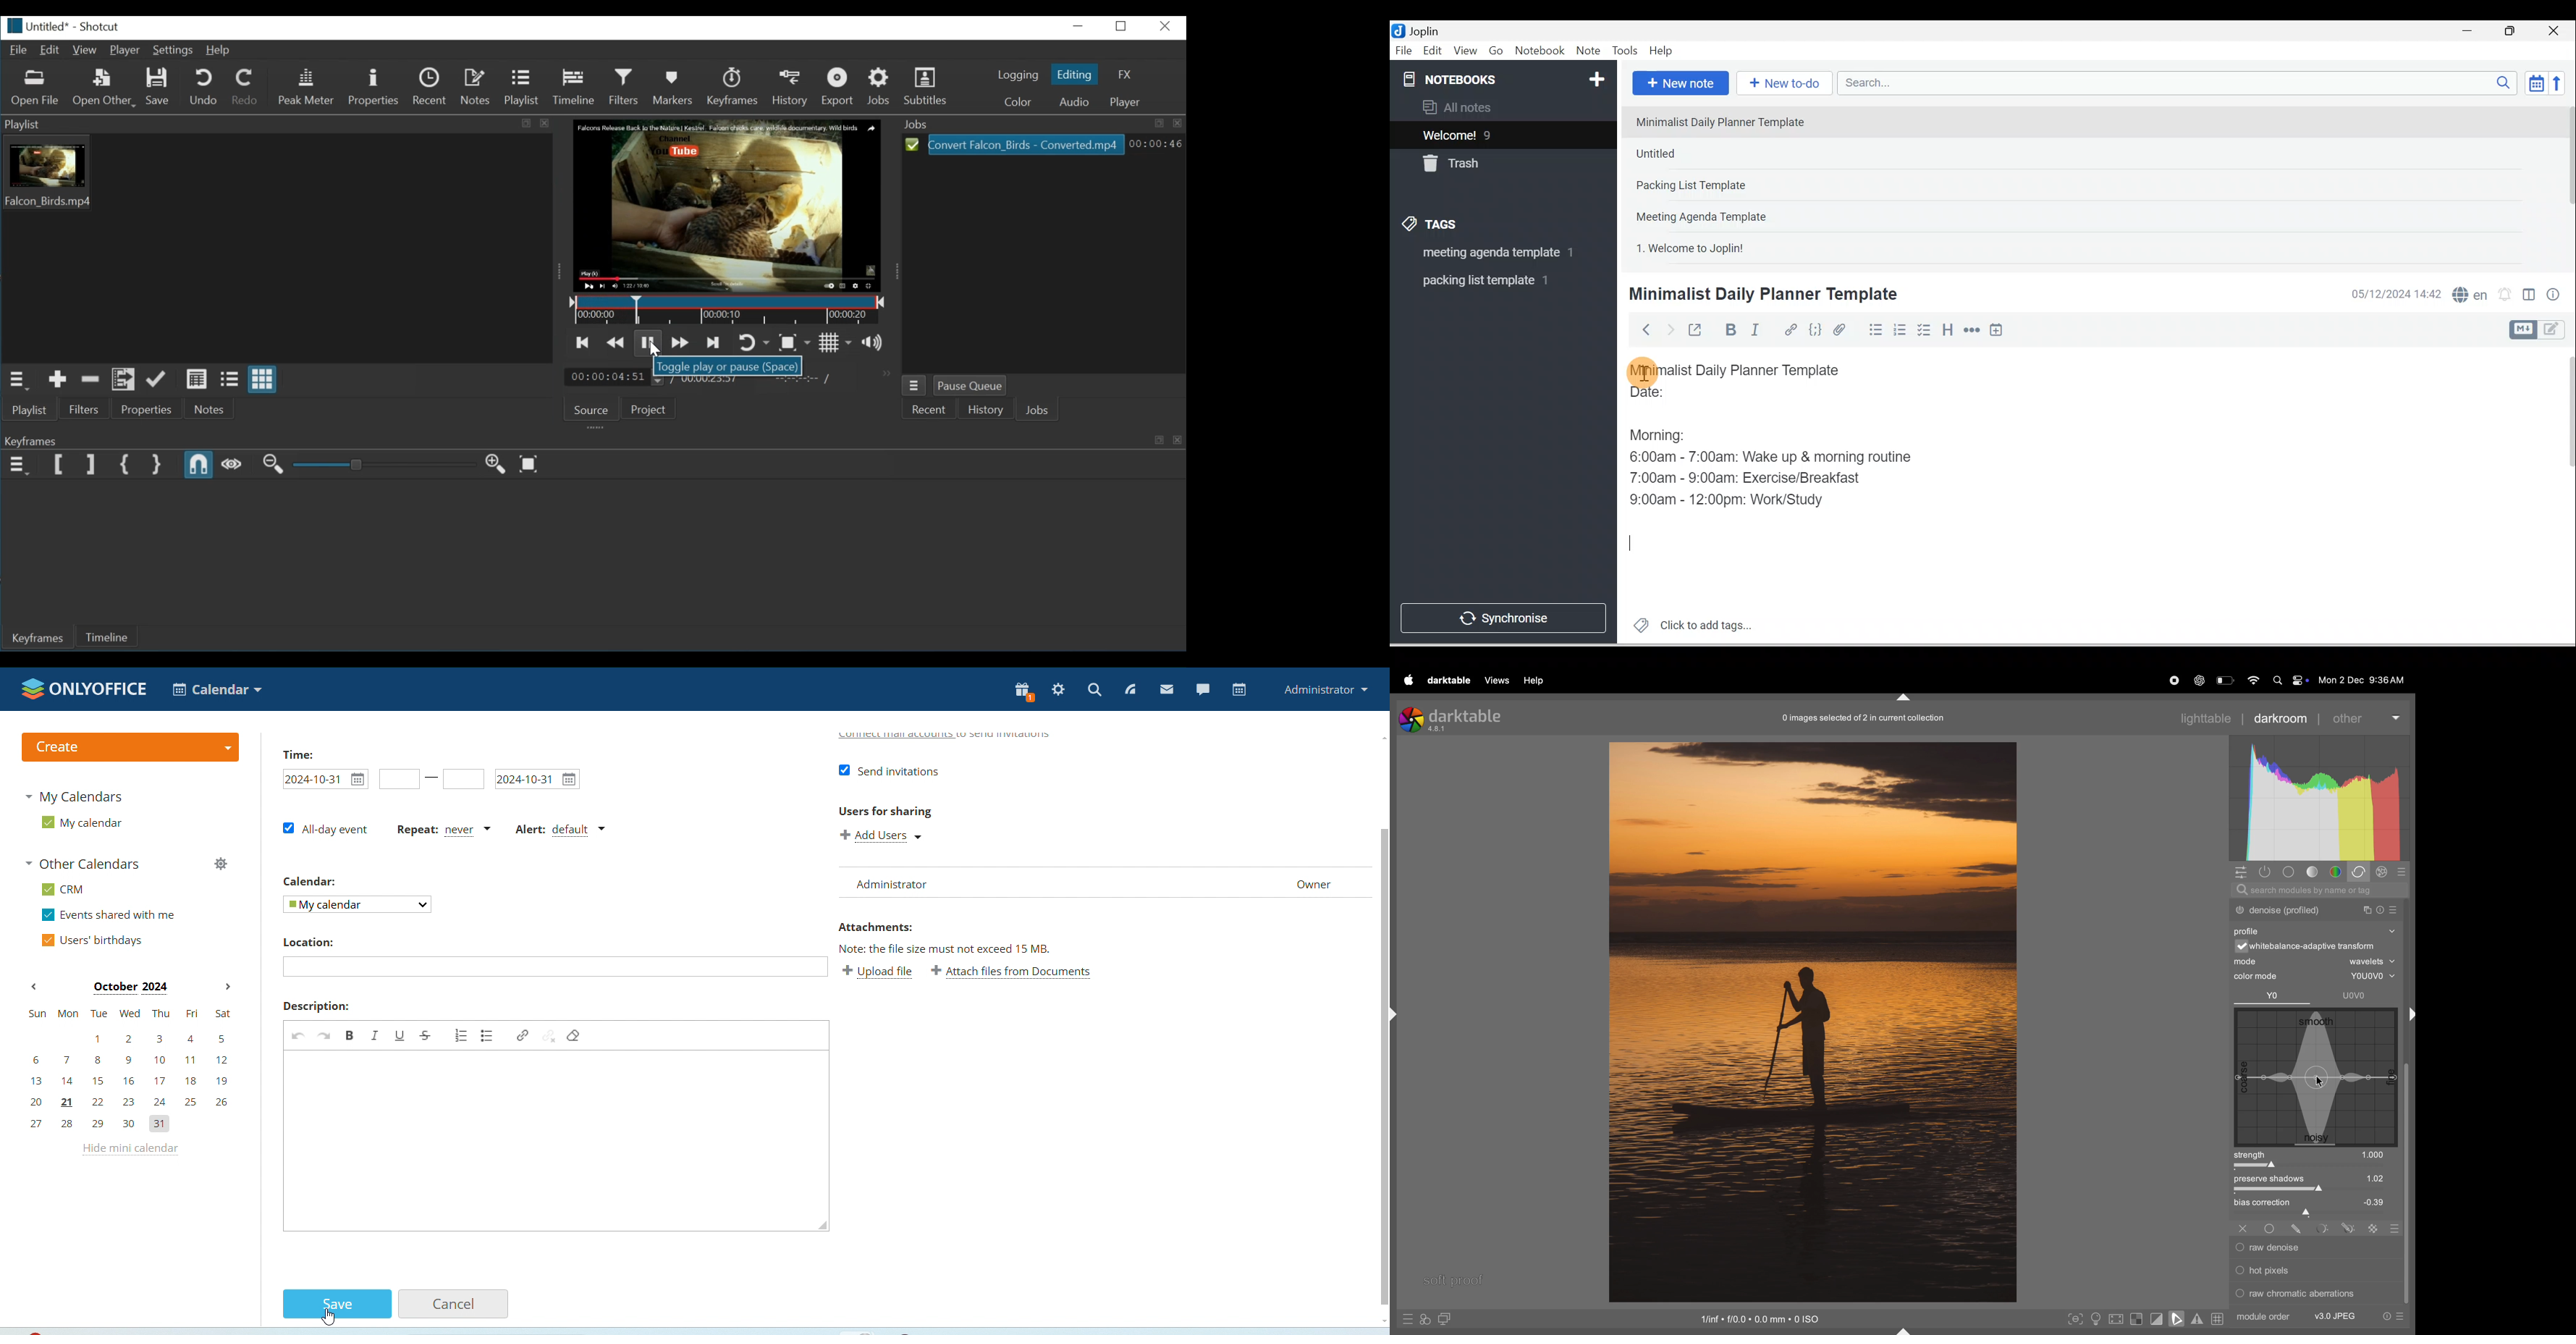 Image resolution: width=2576 pixels, height=1344 pixels. What do you see at coordinates (305, 87) in the screenshot?
I see `Peak meter` at bounding box center [305, 87].